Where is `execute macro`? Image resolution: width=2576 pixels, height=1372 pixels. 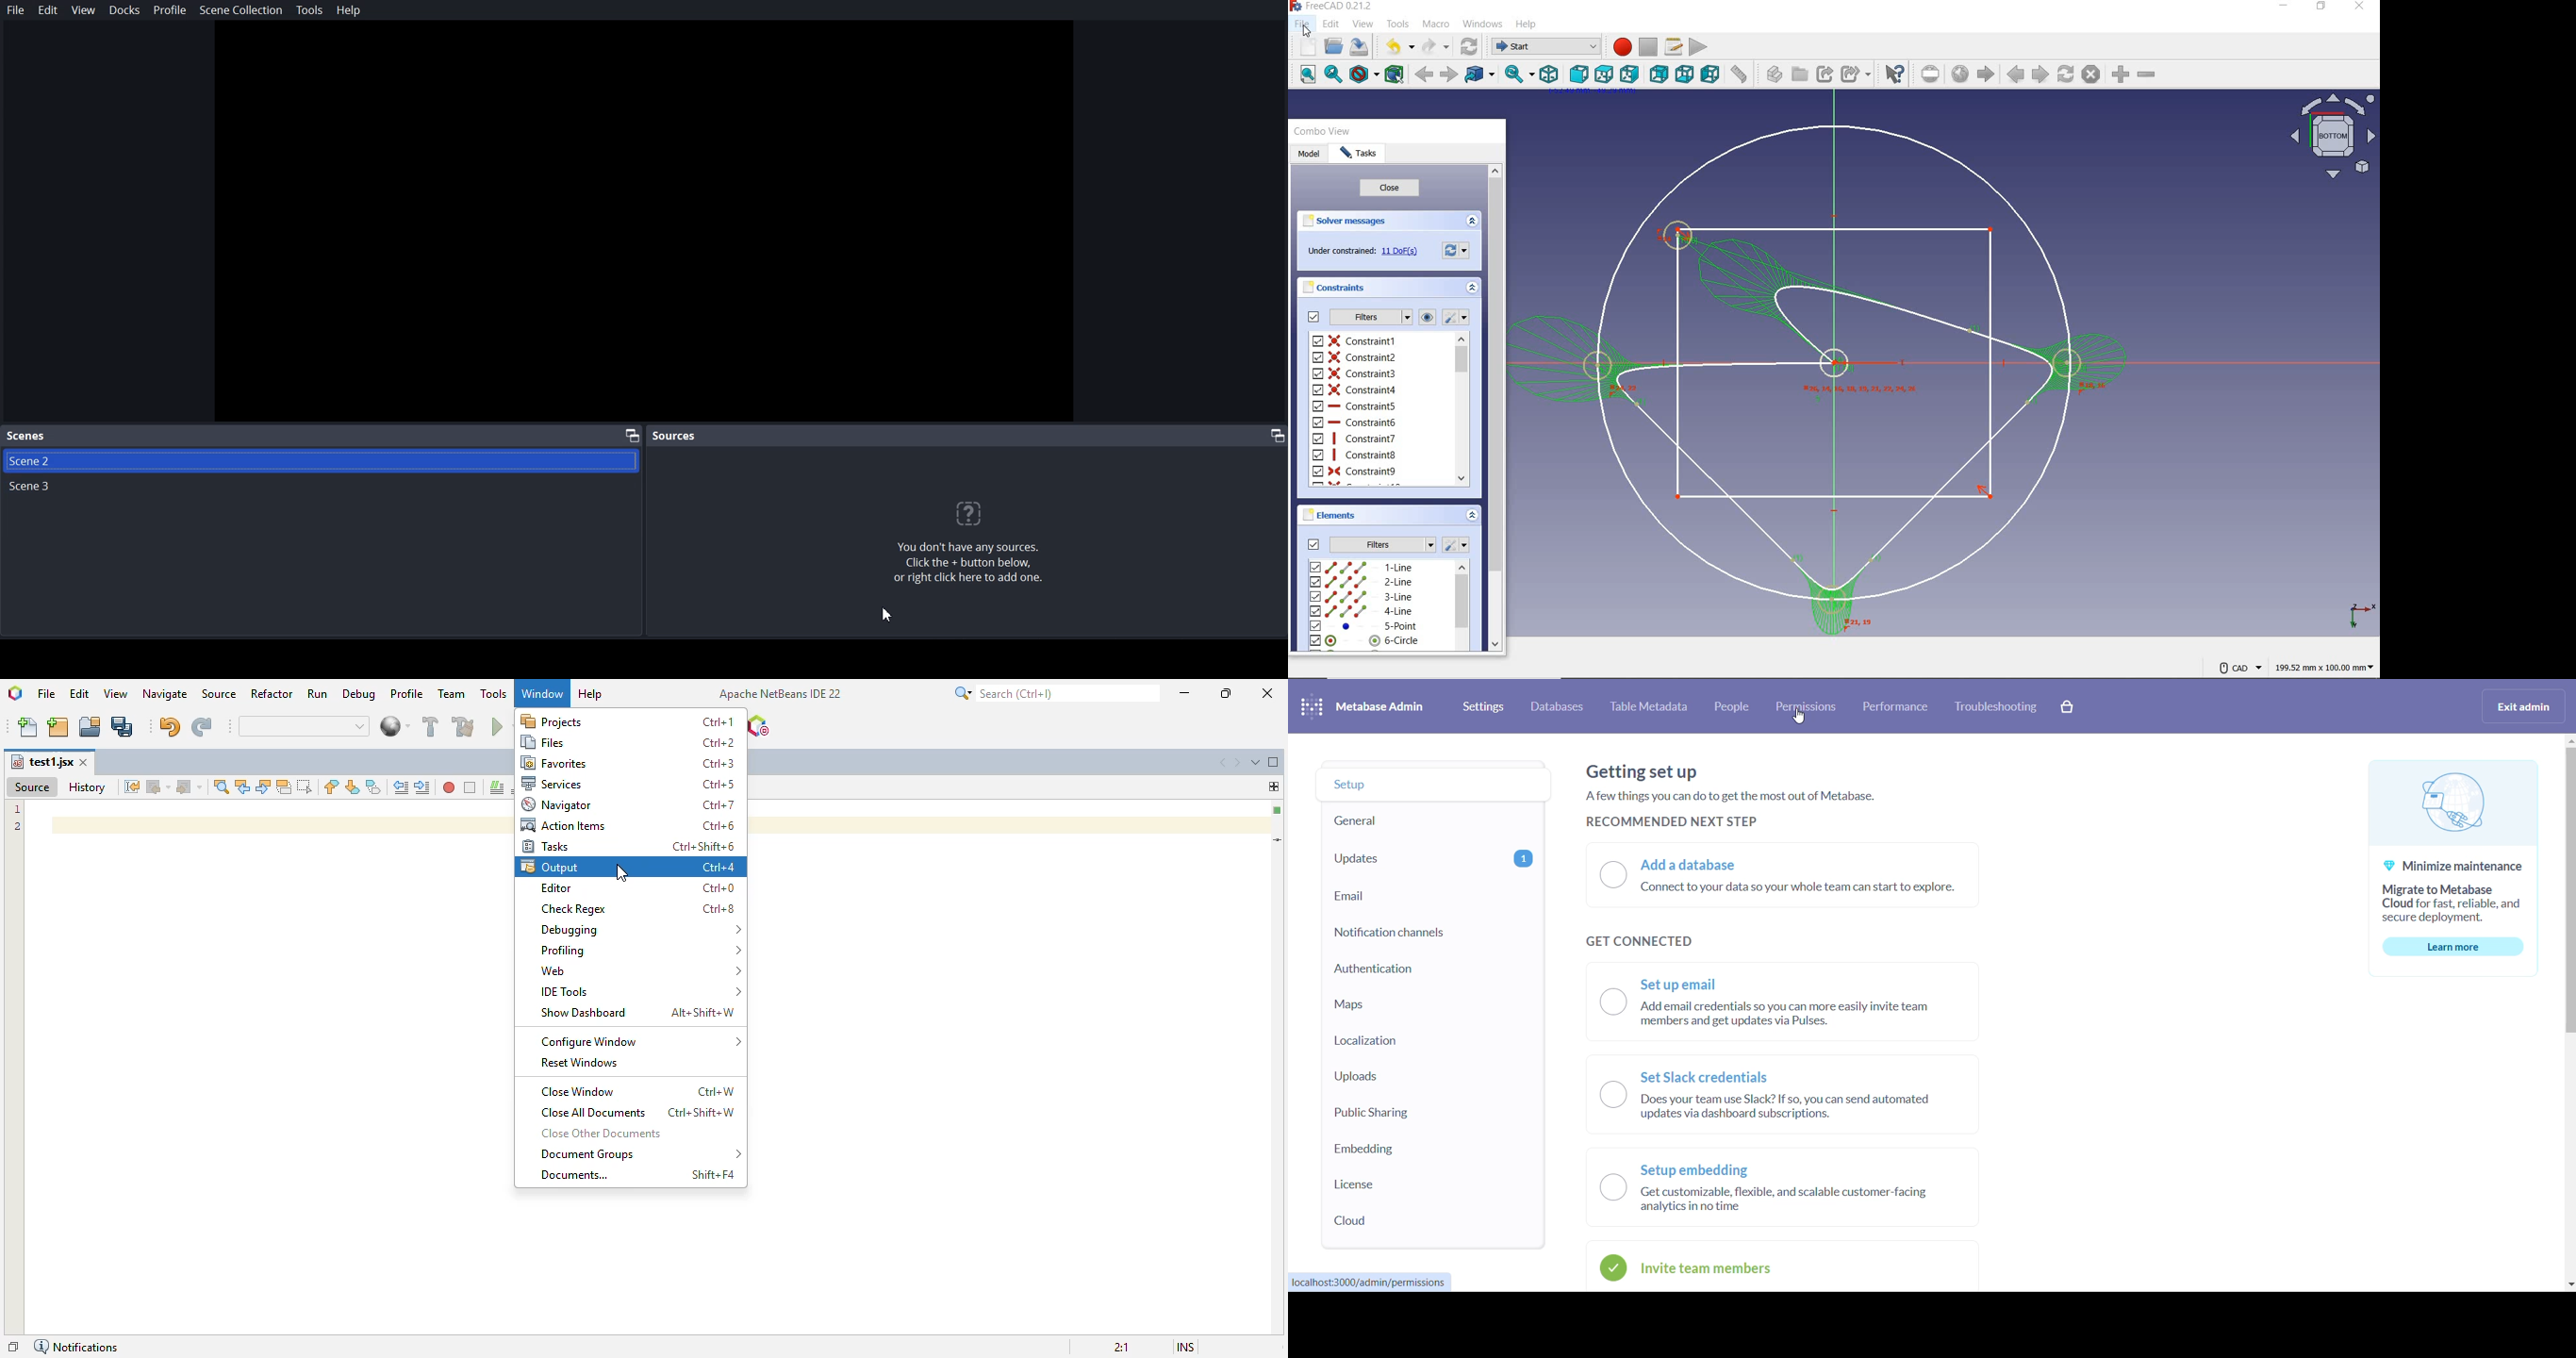 execute macro is located at coordinates (1698, 46).